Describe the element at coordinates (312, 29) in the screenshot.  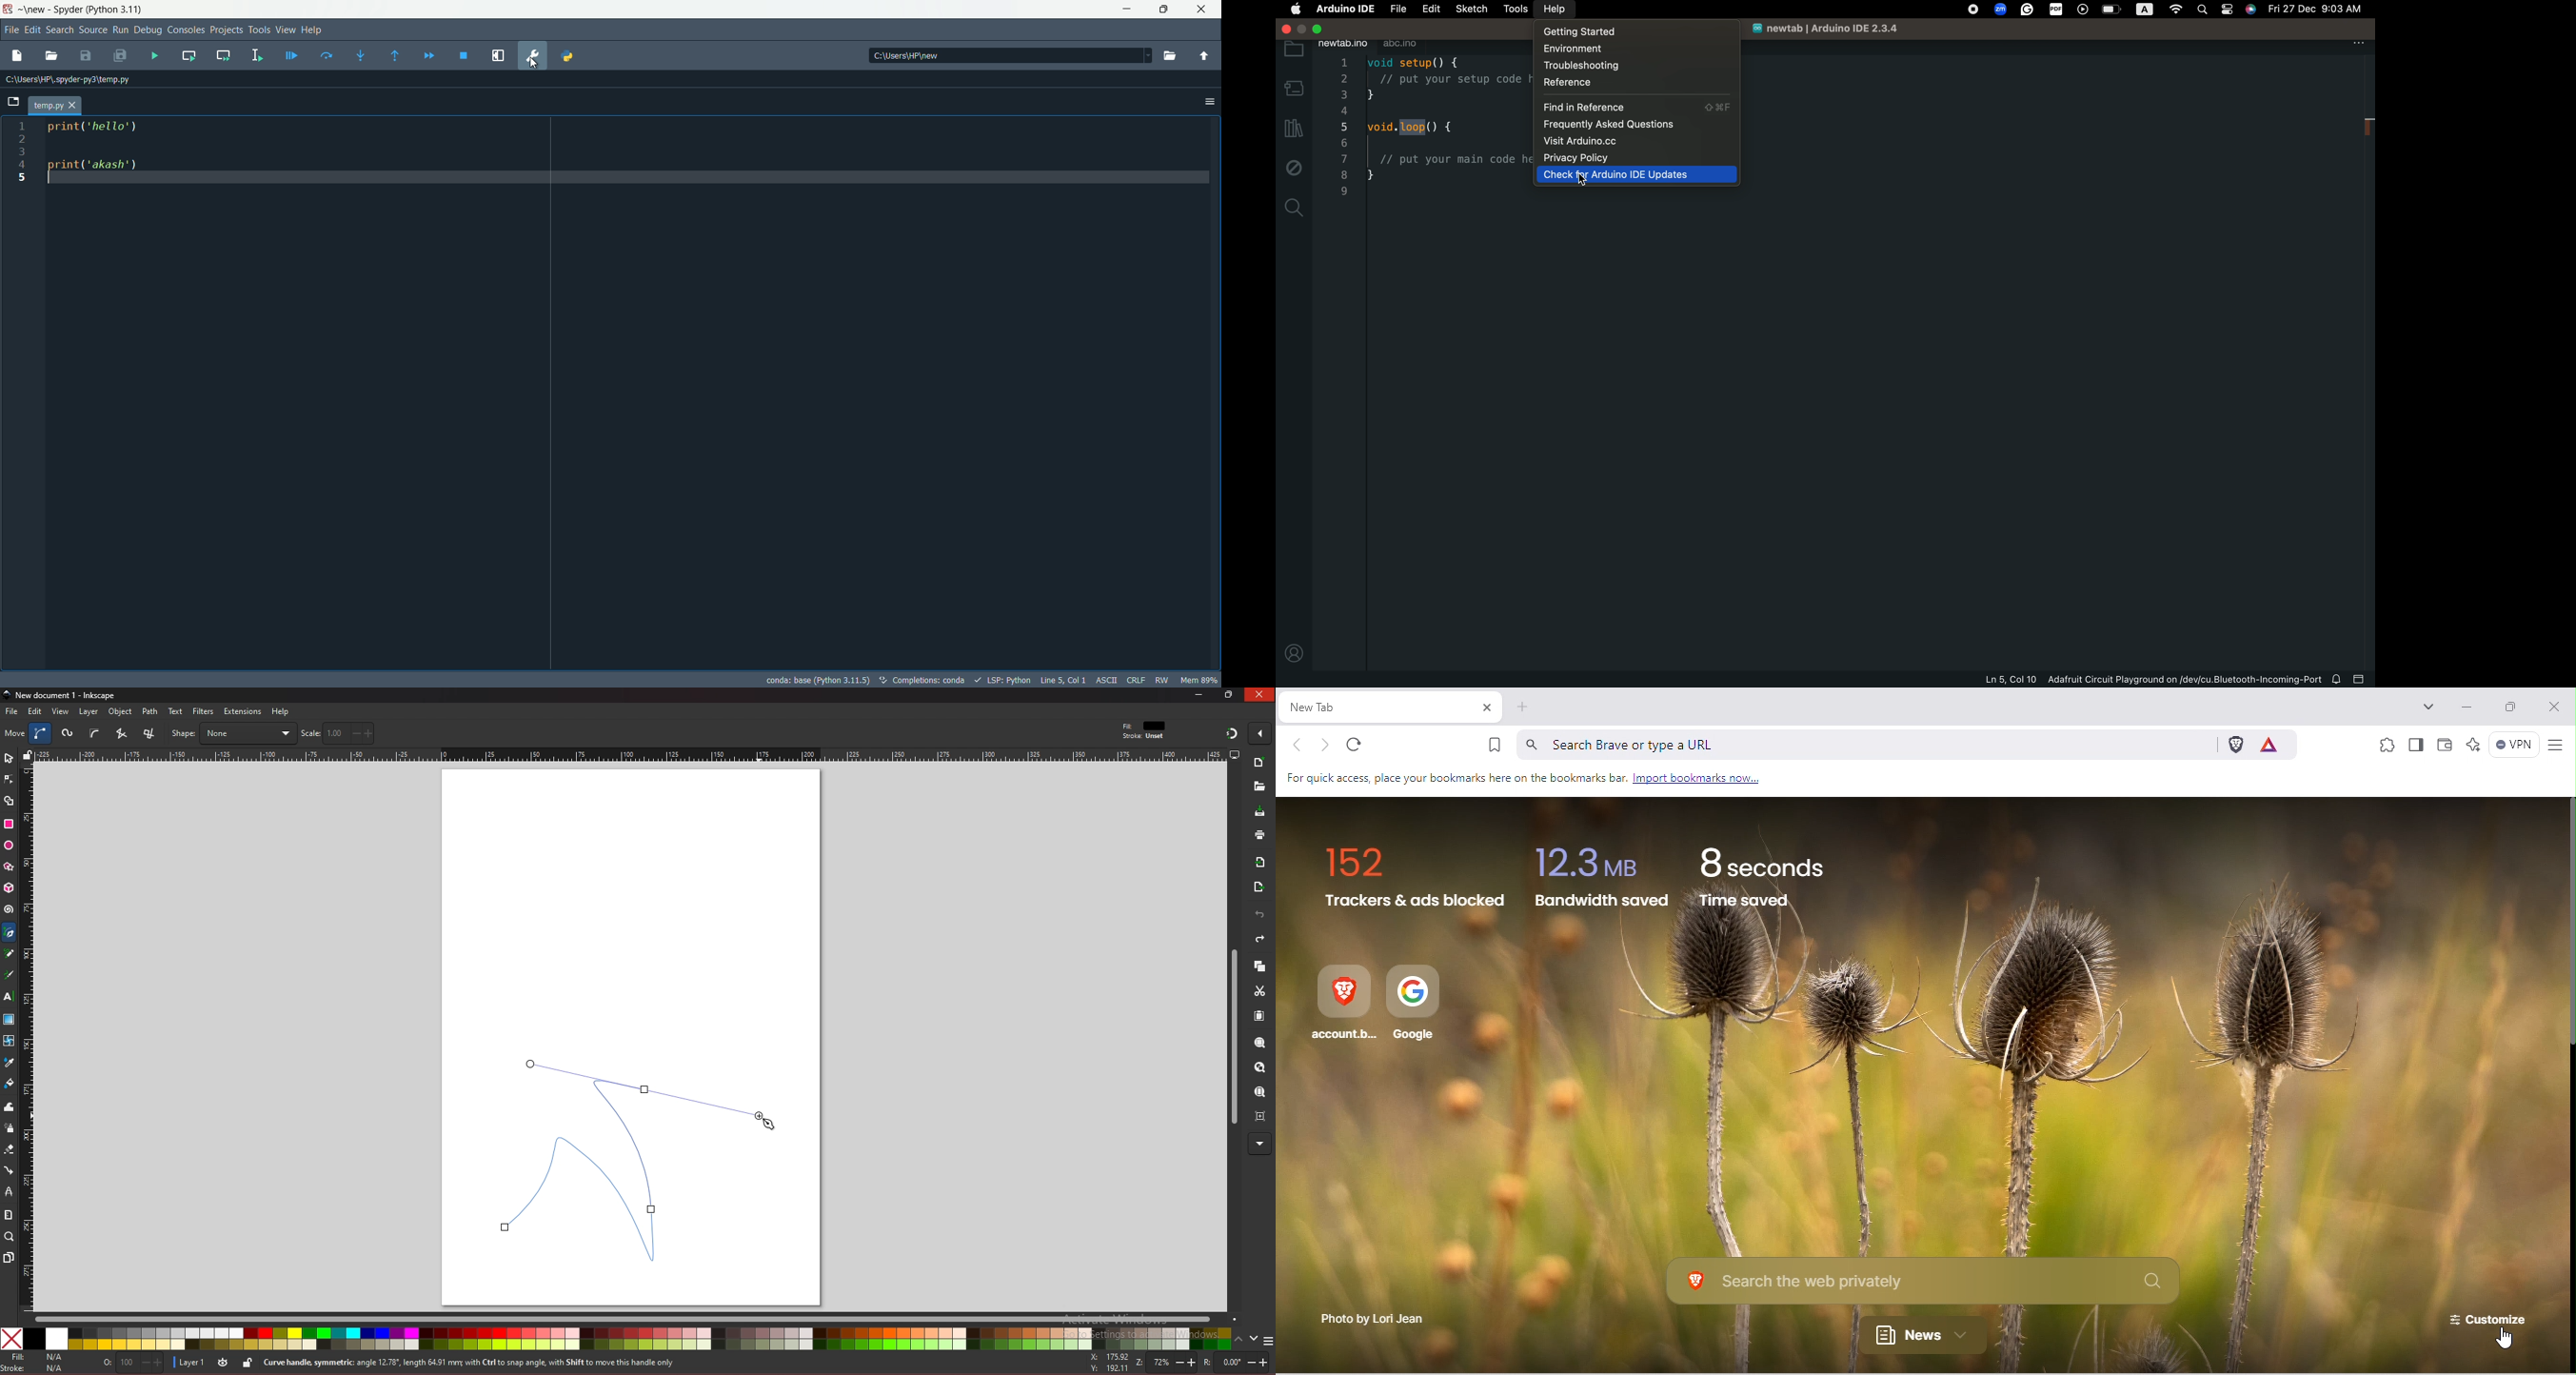
I see `help menu` at that location.